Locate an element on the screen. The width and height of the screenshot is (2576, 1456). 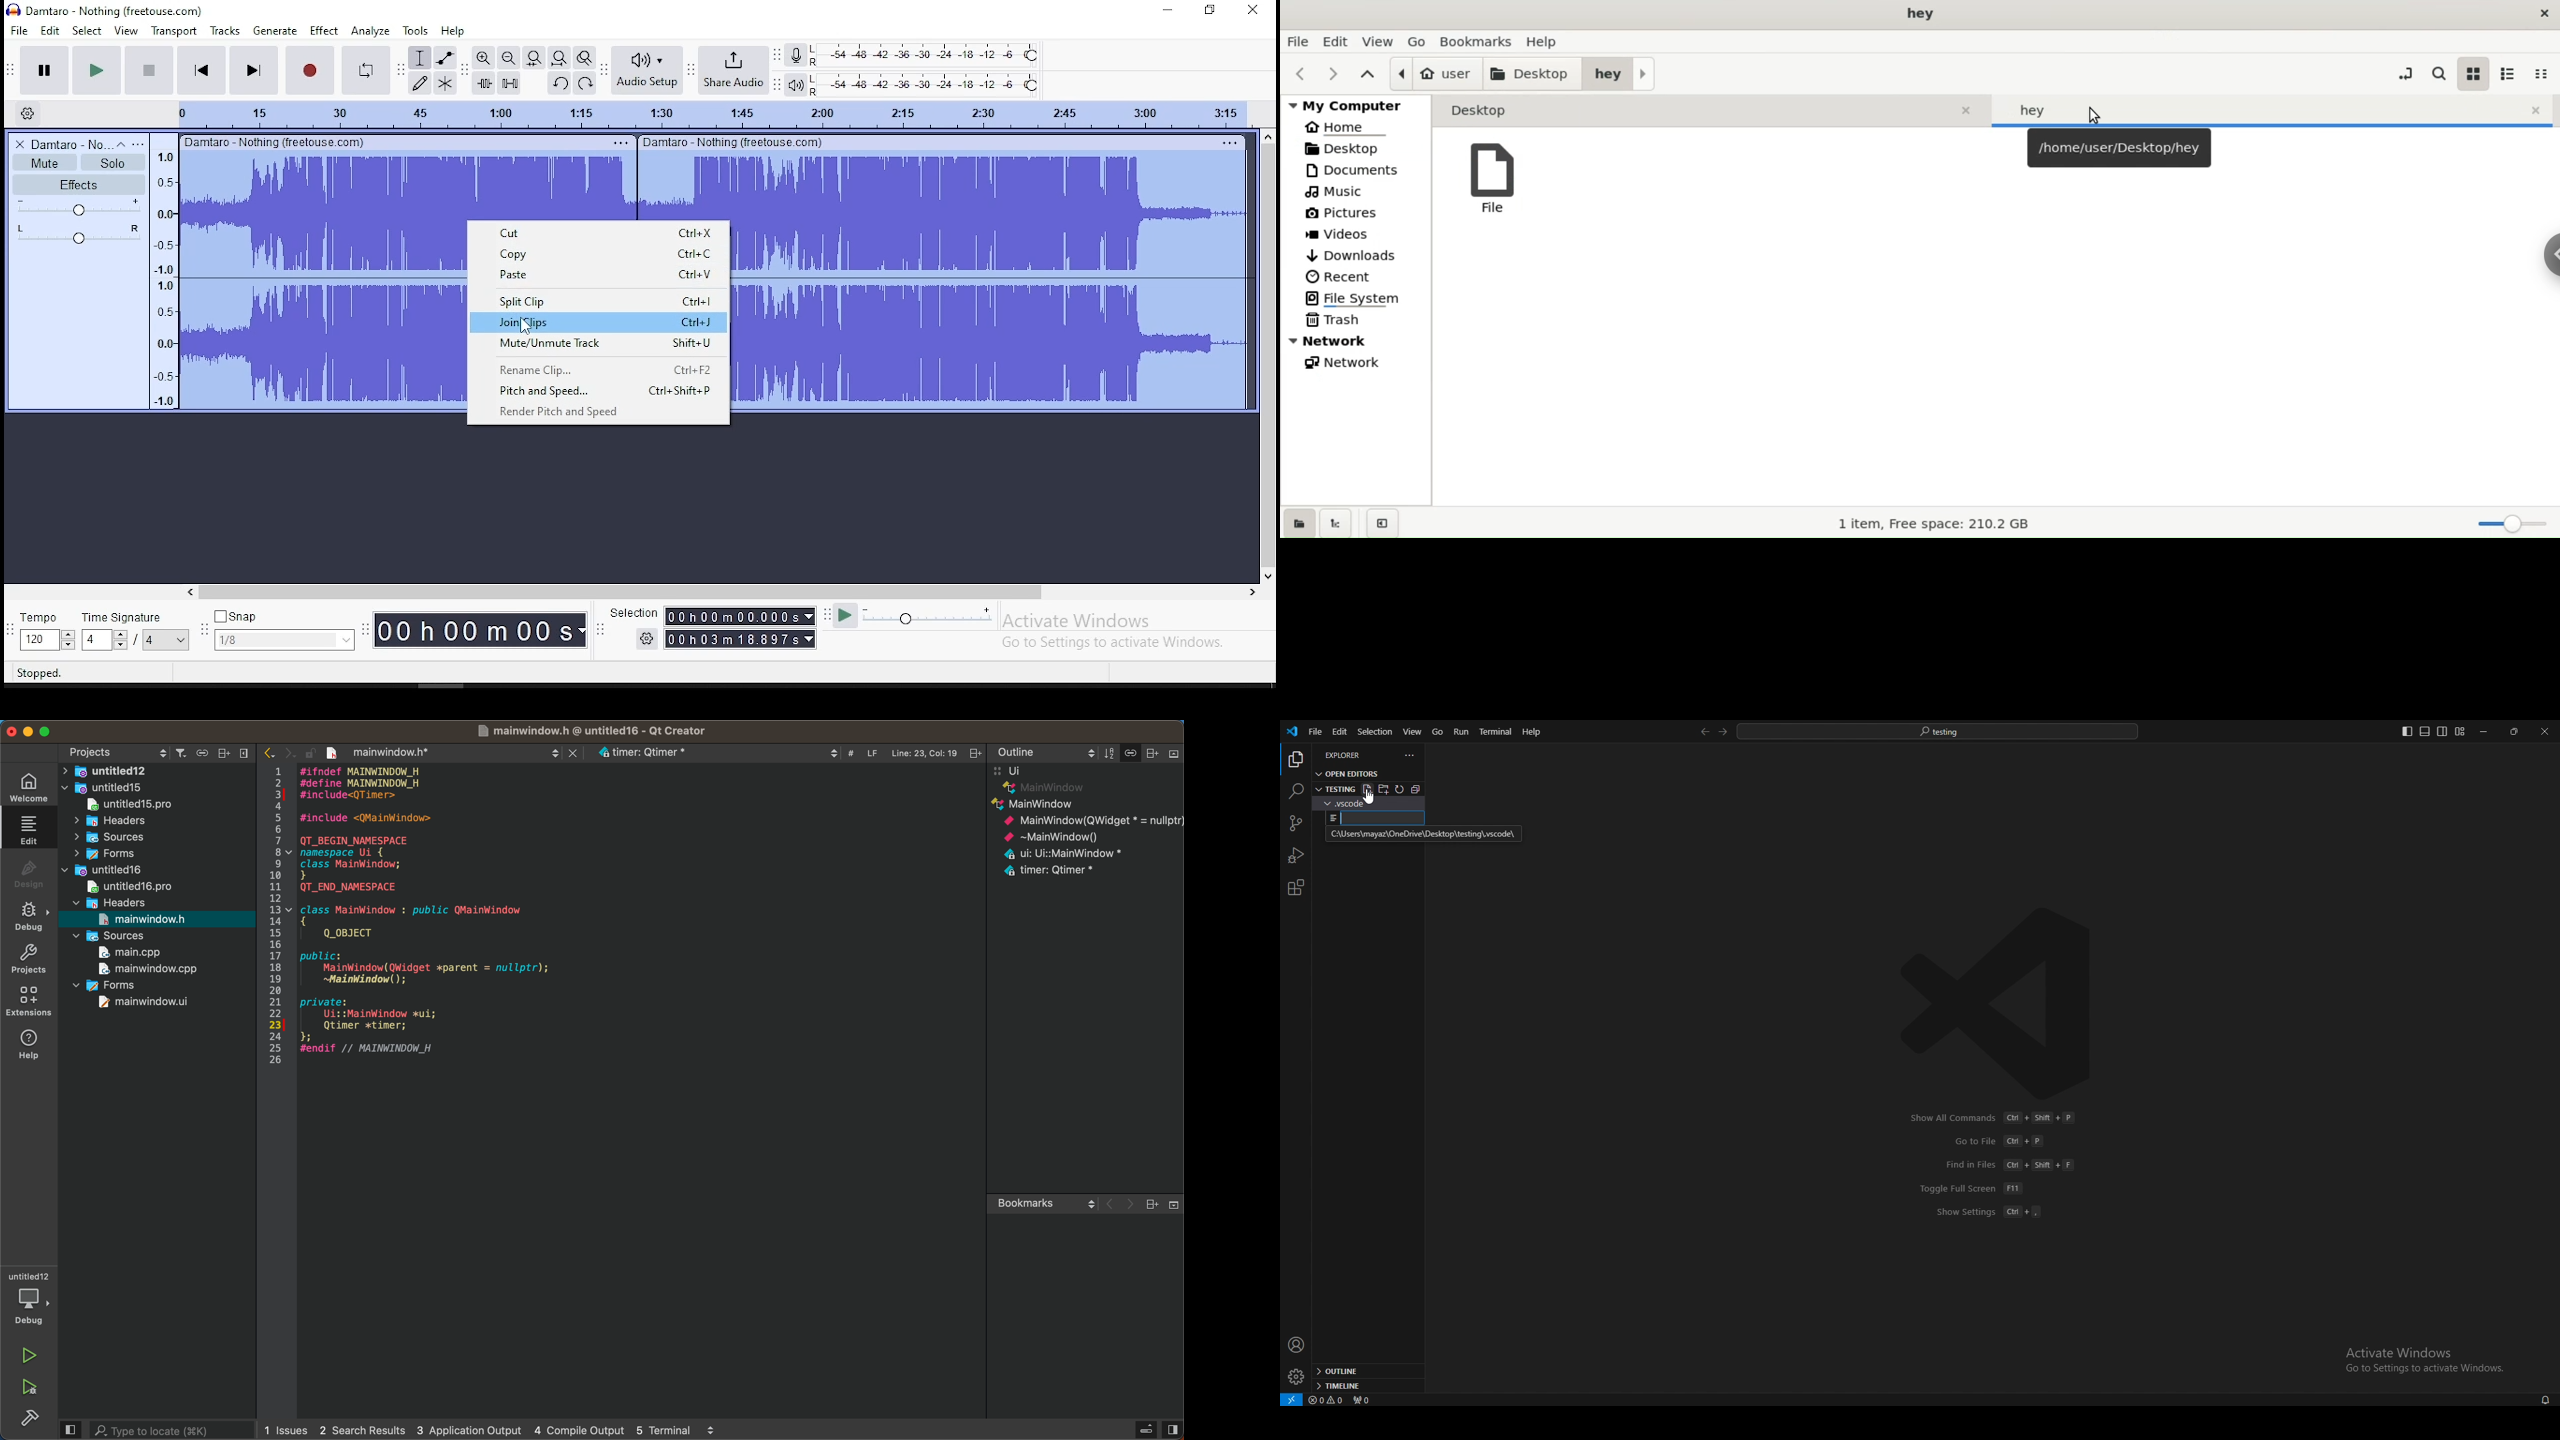
help is located at coordinates (1548, 41).